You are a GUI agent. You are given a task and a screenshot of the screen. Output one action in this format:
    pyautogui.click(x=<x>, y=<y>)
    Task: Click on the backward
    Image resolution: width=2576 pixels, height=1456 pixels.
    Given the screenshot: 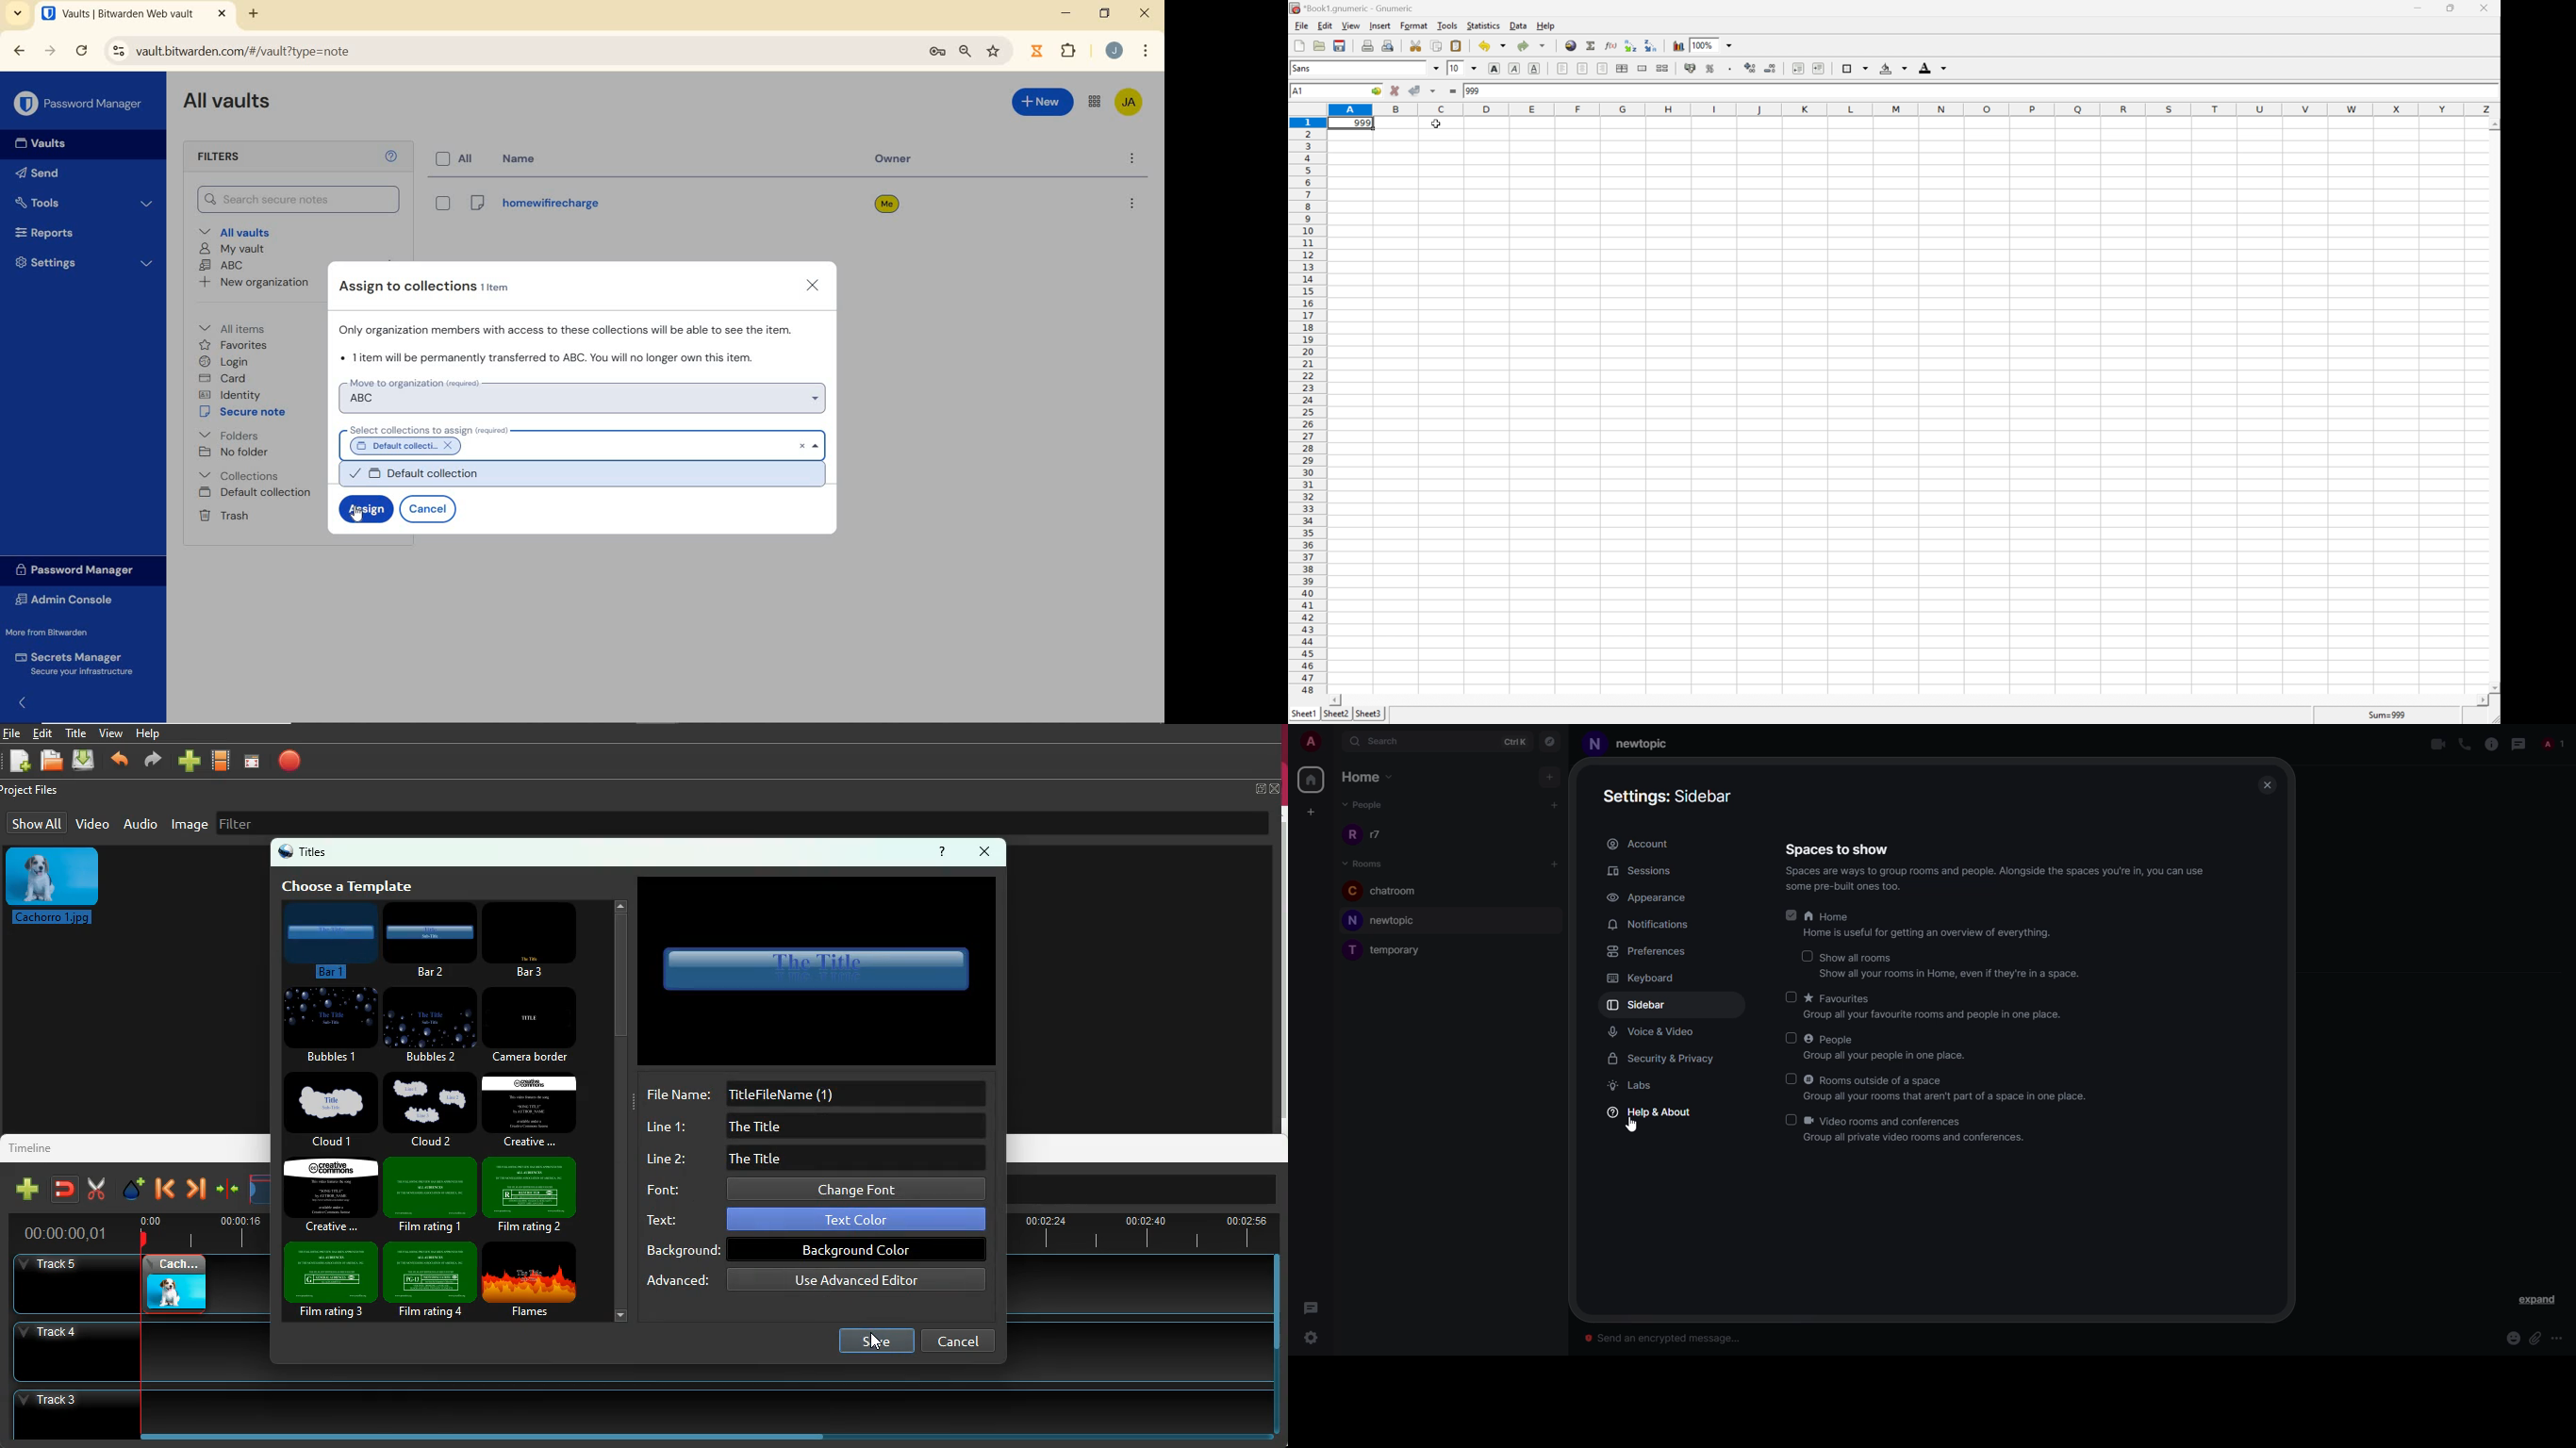 What is the action you would take?
    pyautogui.click(x=19, y=51)
    